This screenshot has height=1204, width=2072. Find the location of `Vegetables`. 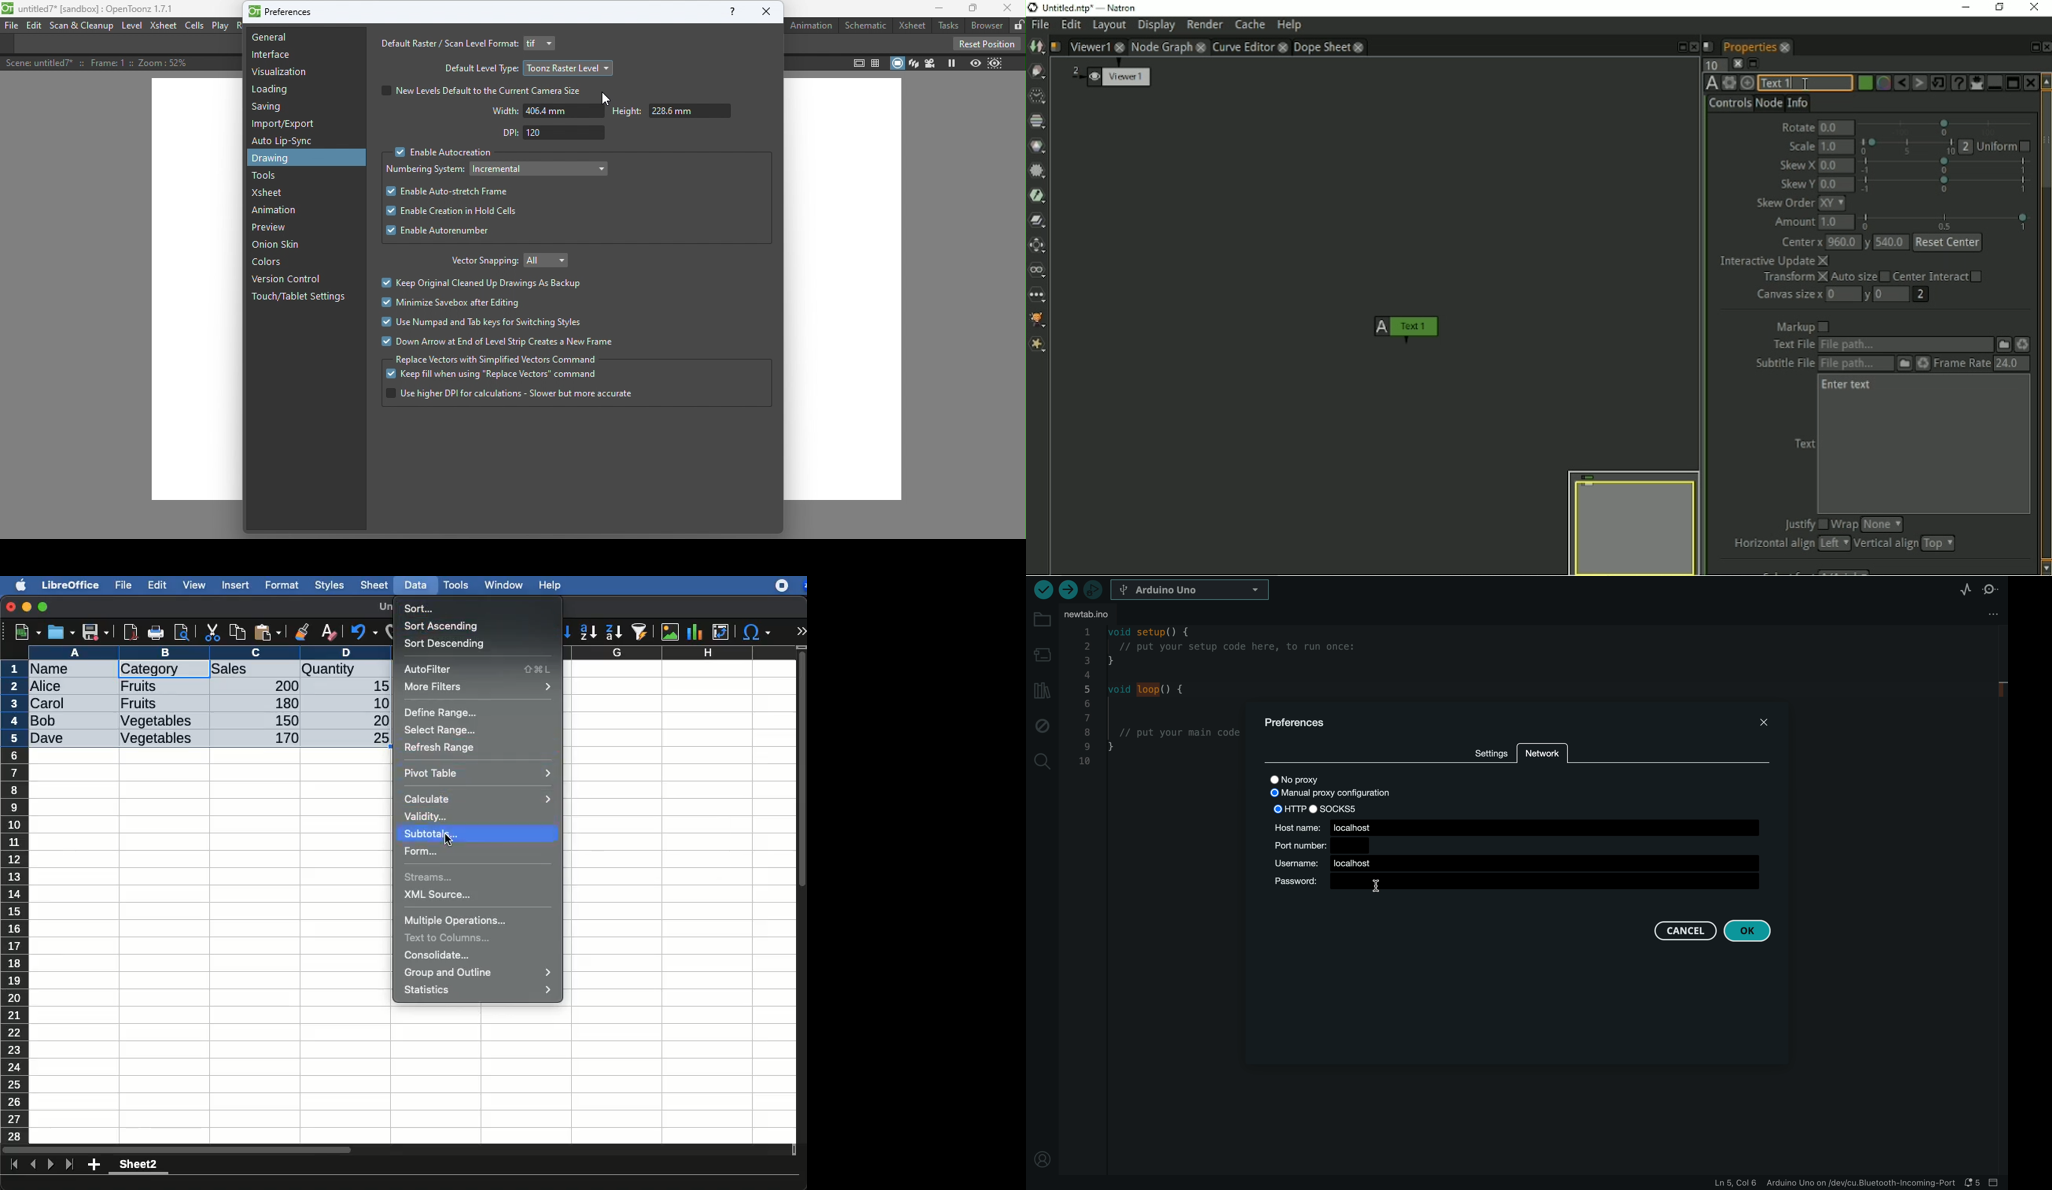

Vegetables is located at coordinates (157, 722).